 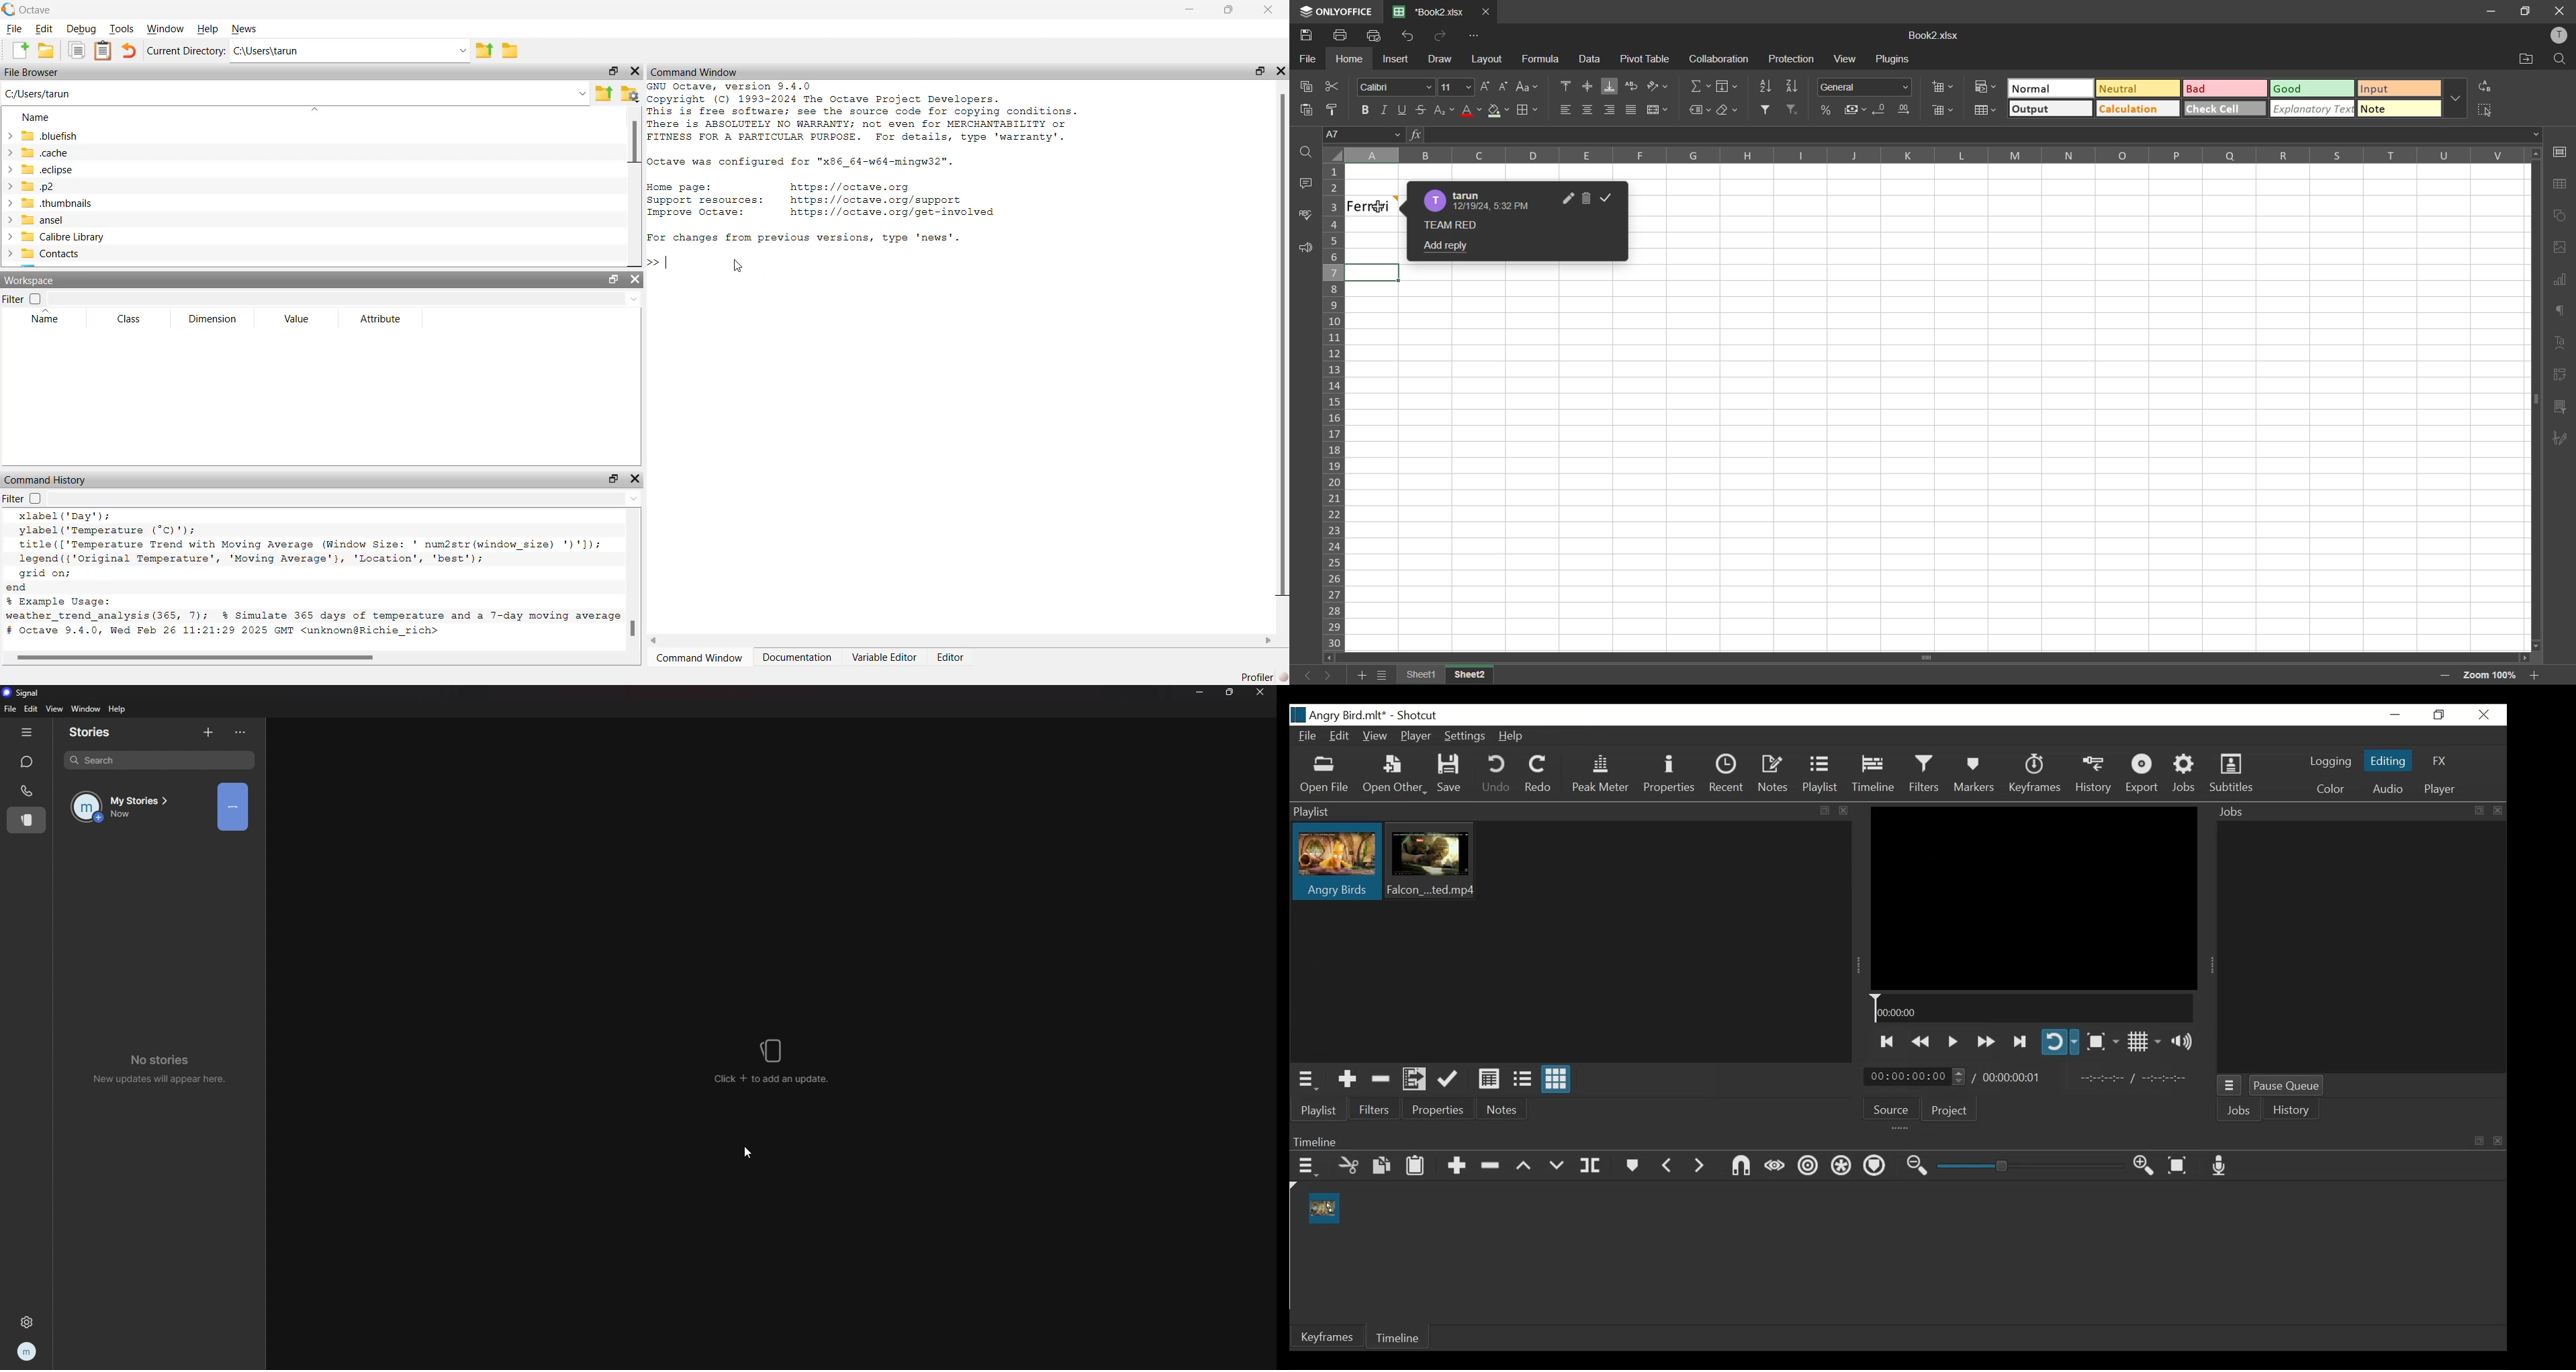 What do you see at coordinates (2452, 98) in the screenshot?
I see `more options` at bounding box center [2452, 98].